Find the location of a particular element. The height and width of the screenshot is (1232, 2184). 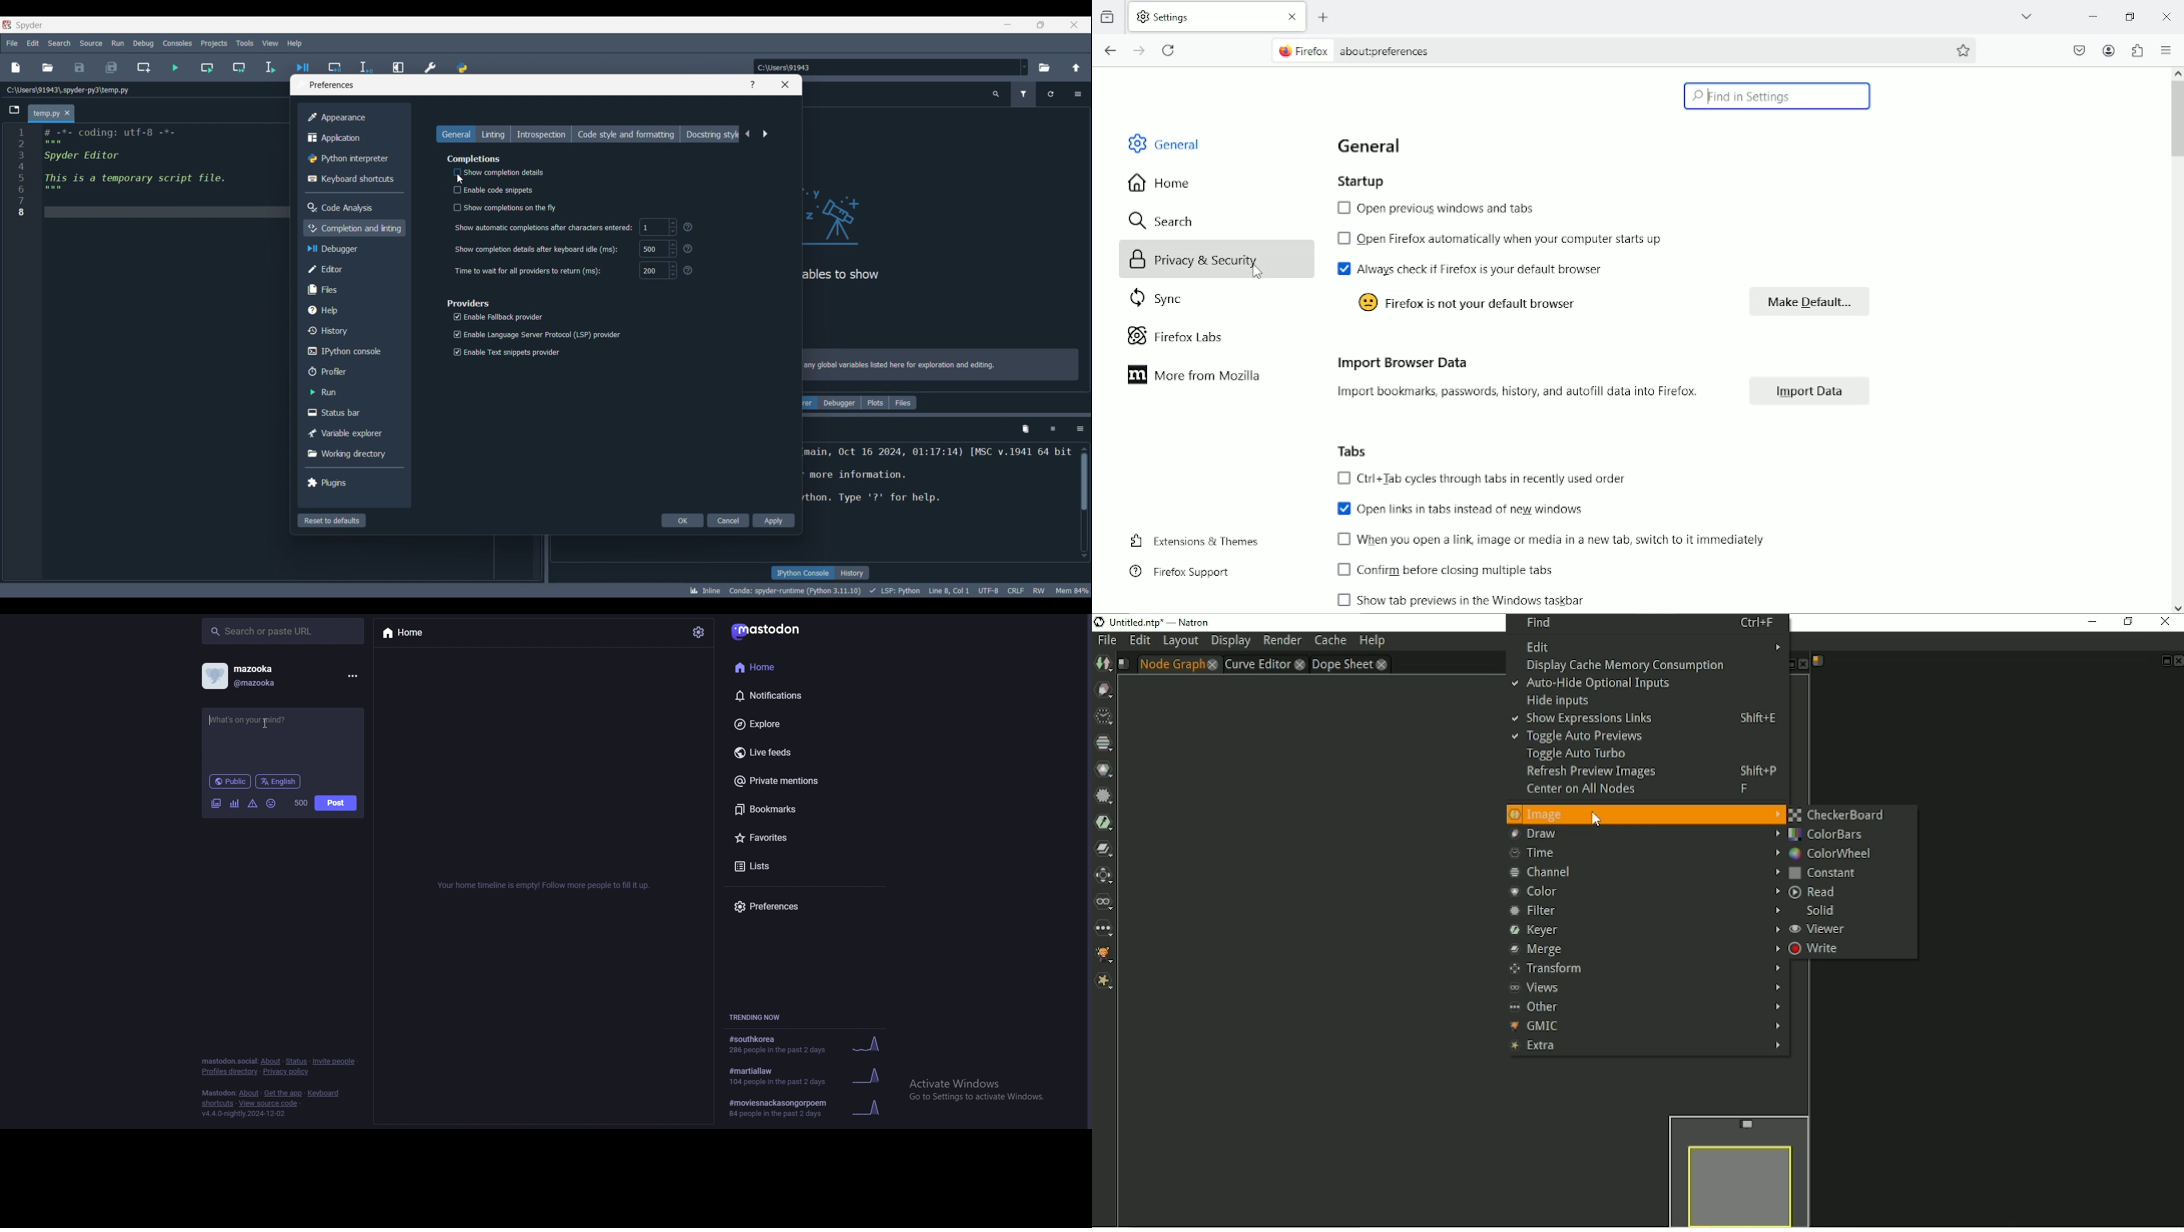

Close is located at coordinates (2177, 661).